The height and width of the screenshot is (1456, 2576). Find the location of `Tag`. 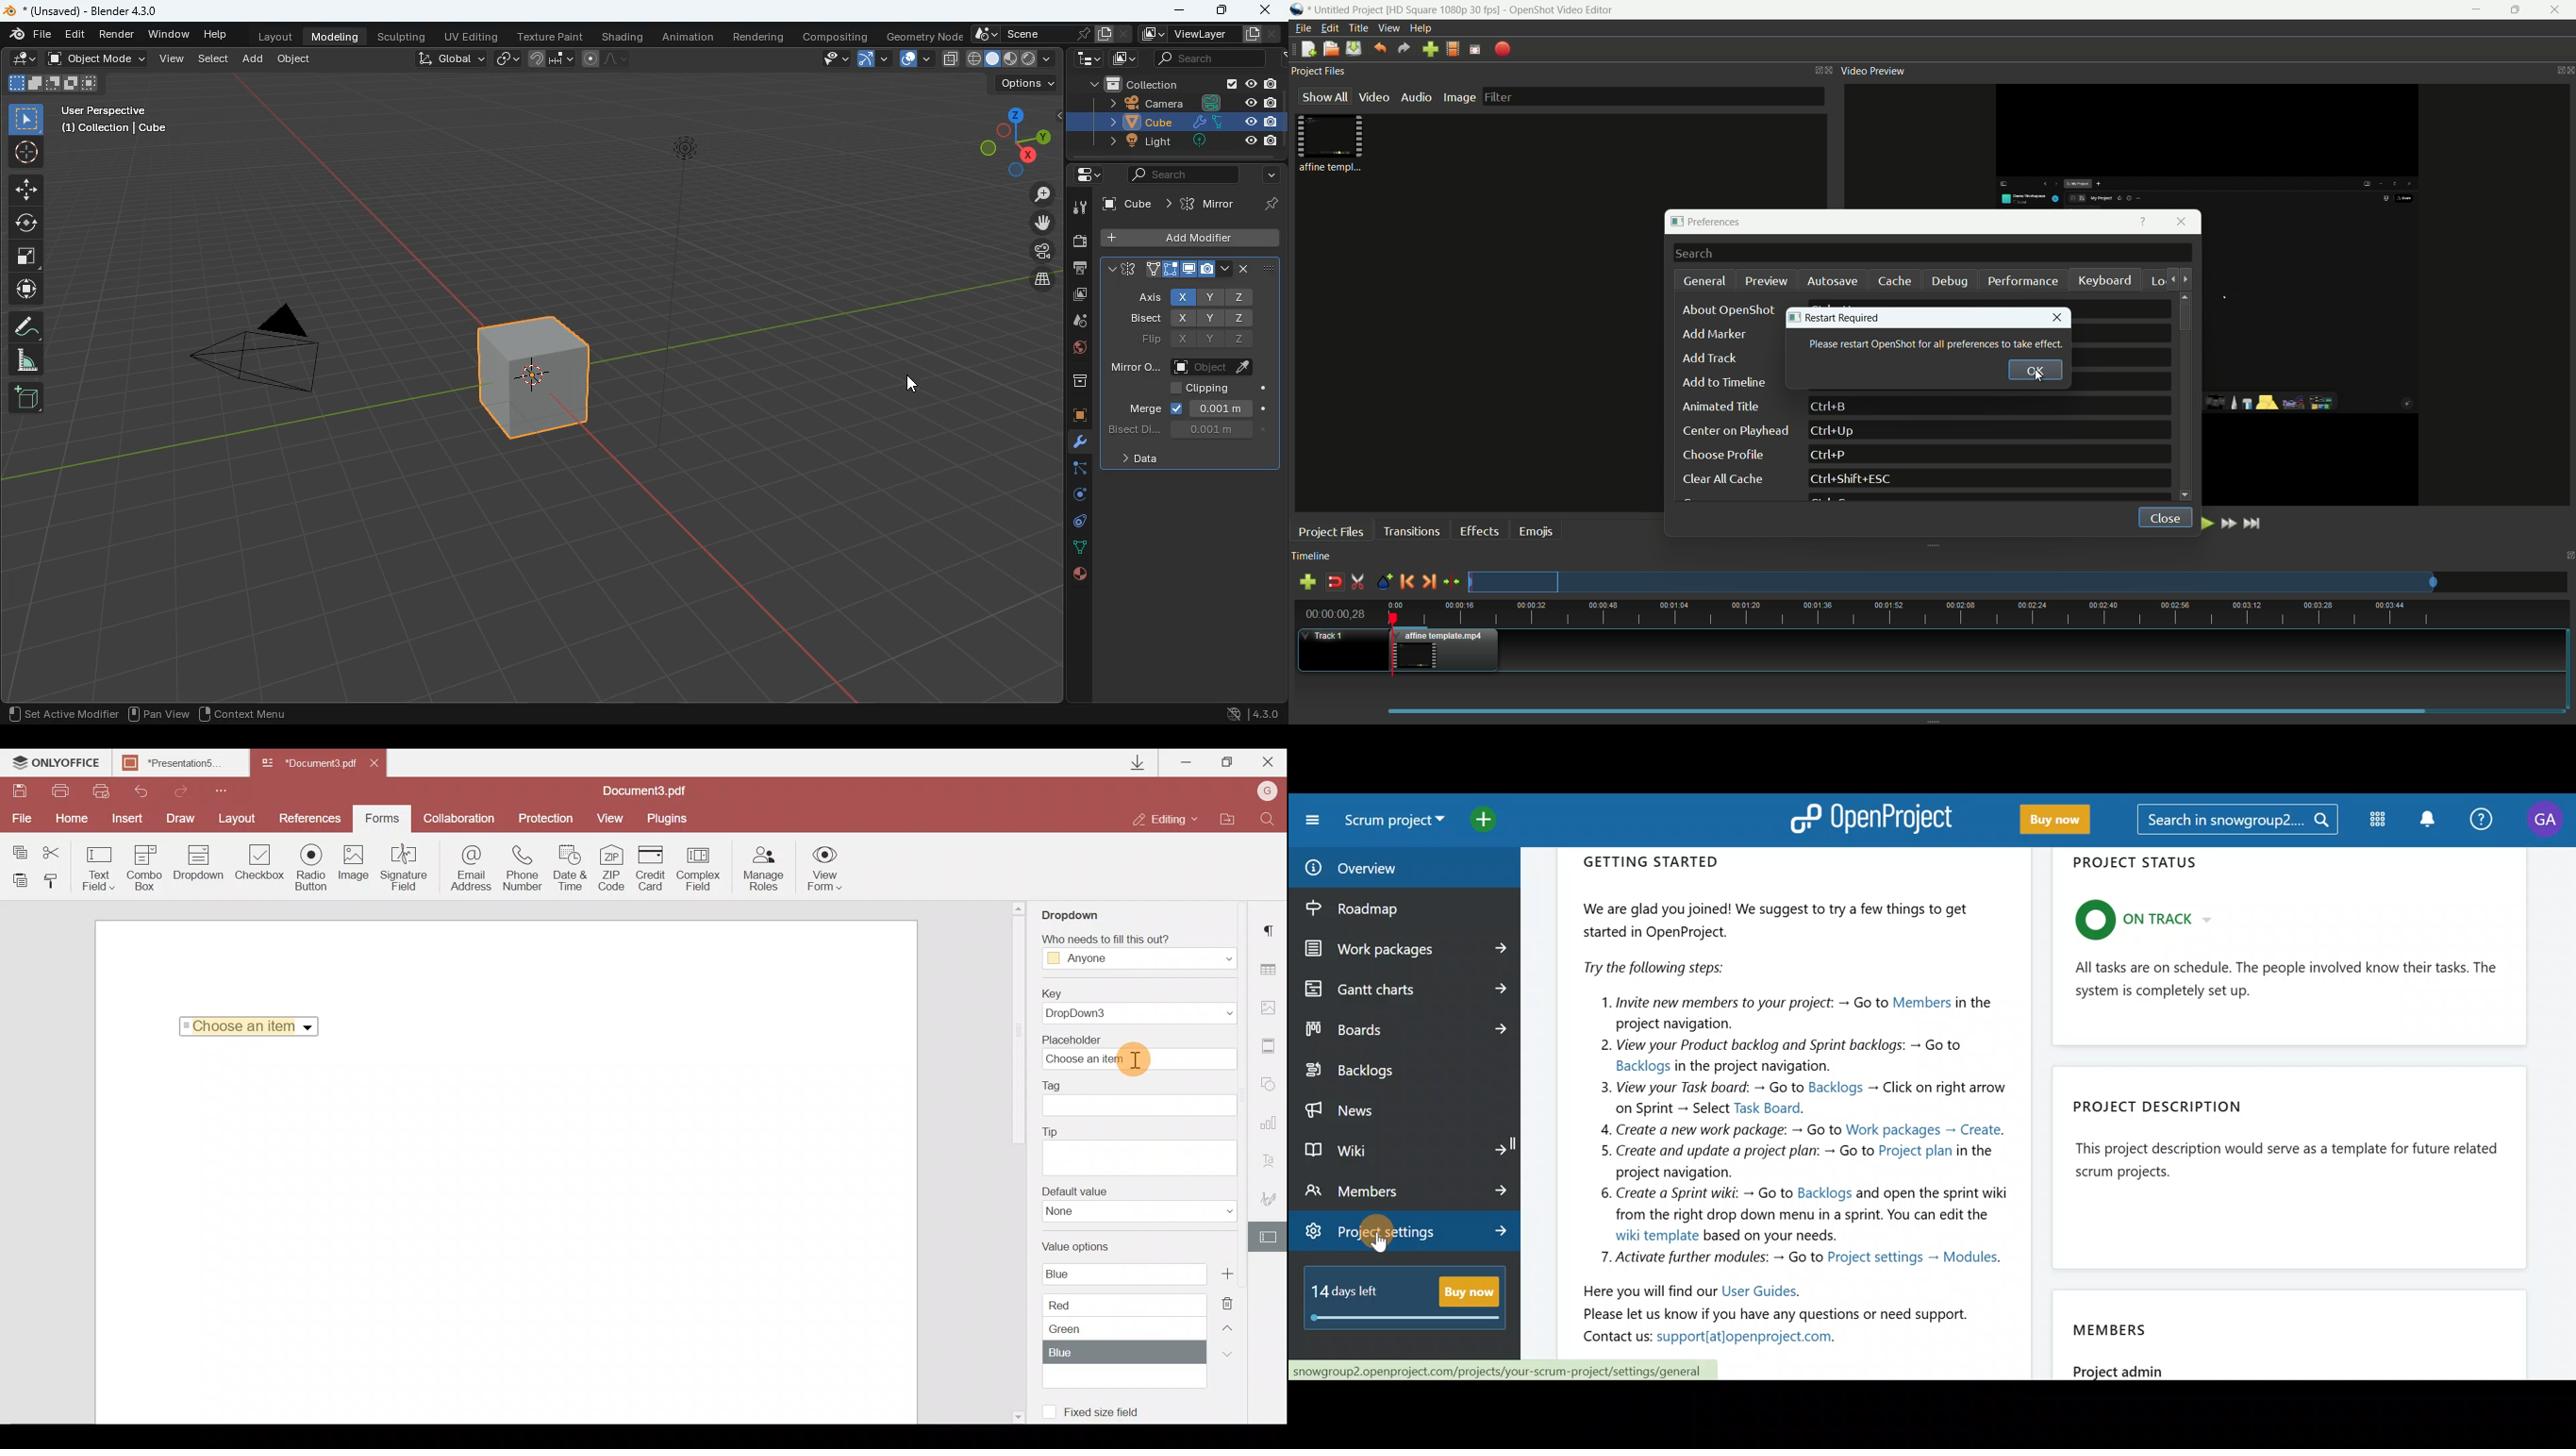

Tag is located at coordinates (1146, 1099).